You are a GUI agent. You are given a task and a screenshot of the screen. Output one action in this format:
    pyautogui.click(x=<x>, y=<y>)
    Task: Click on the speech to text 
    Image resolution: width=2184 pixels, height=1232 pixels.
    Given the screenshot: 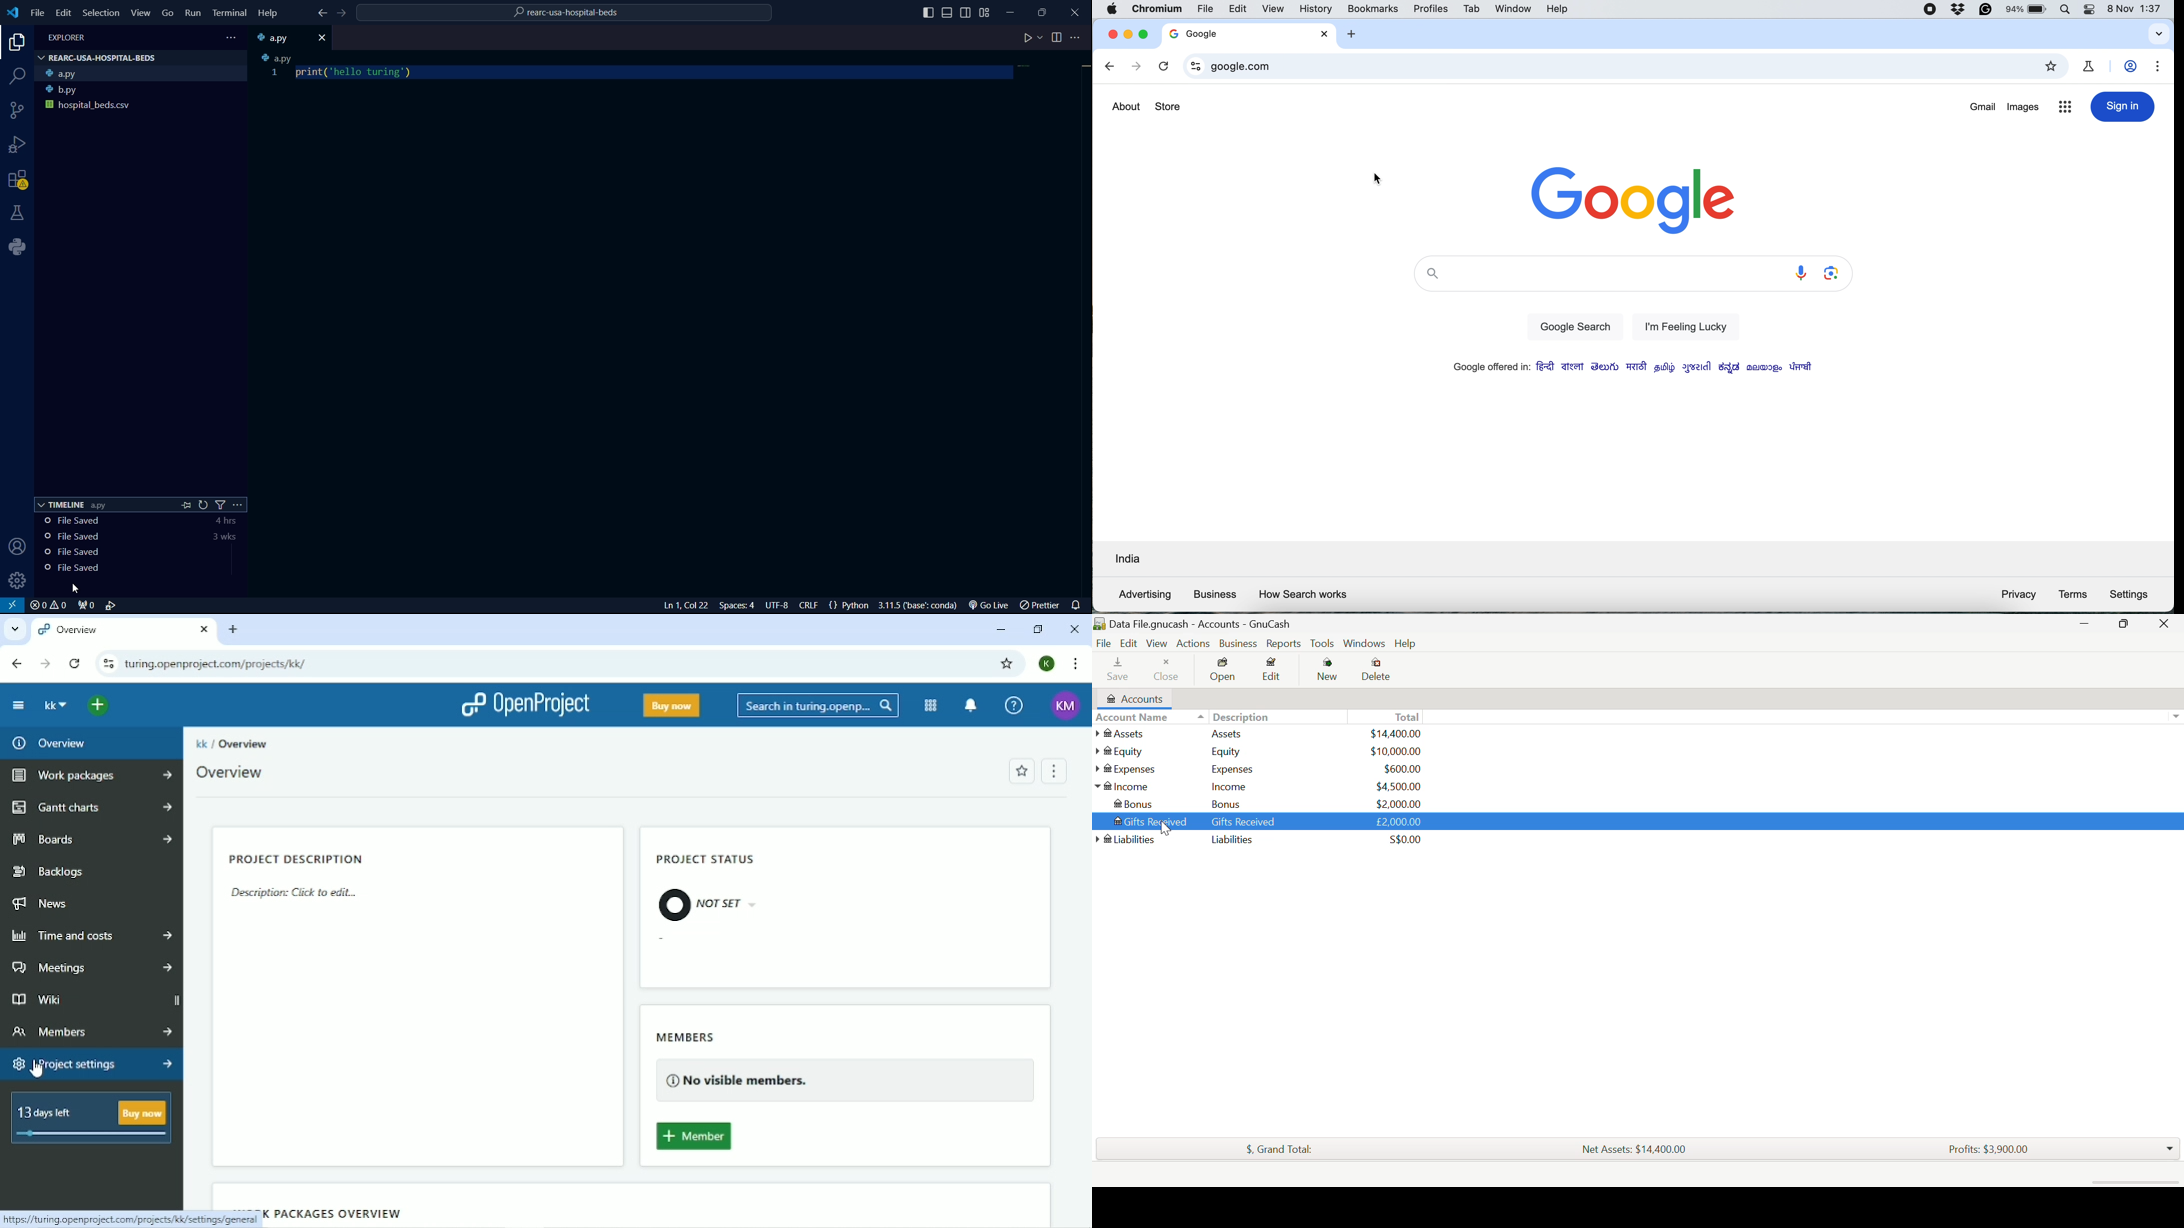 What is the action you would take?
    pyautogui.click(x=1800, y=273)
    